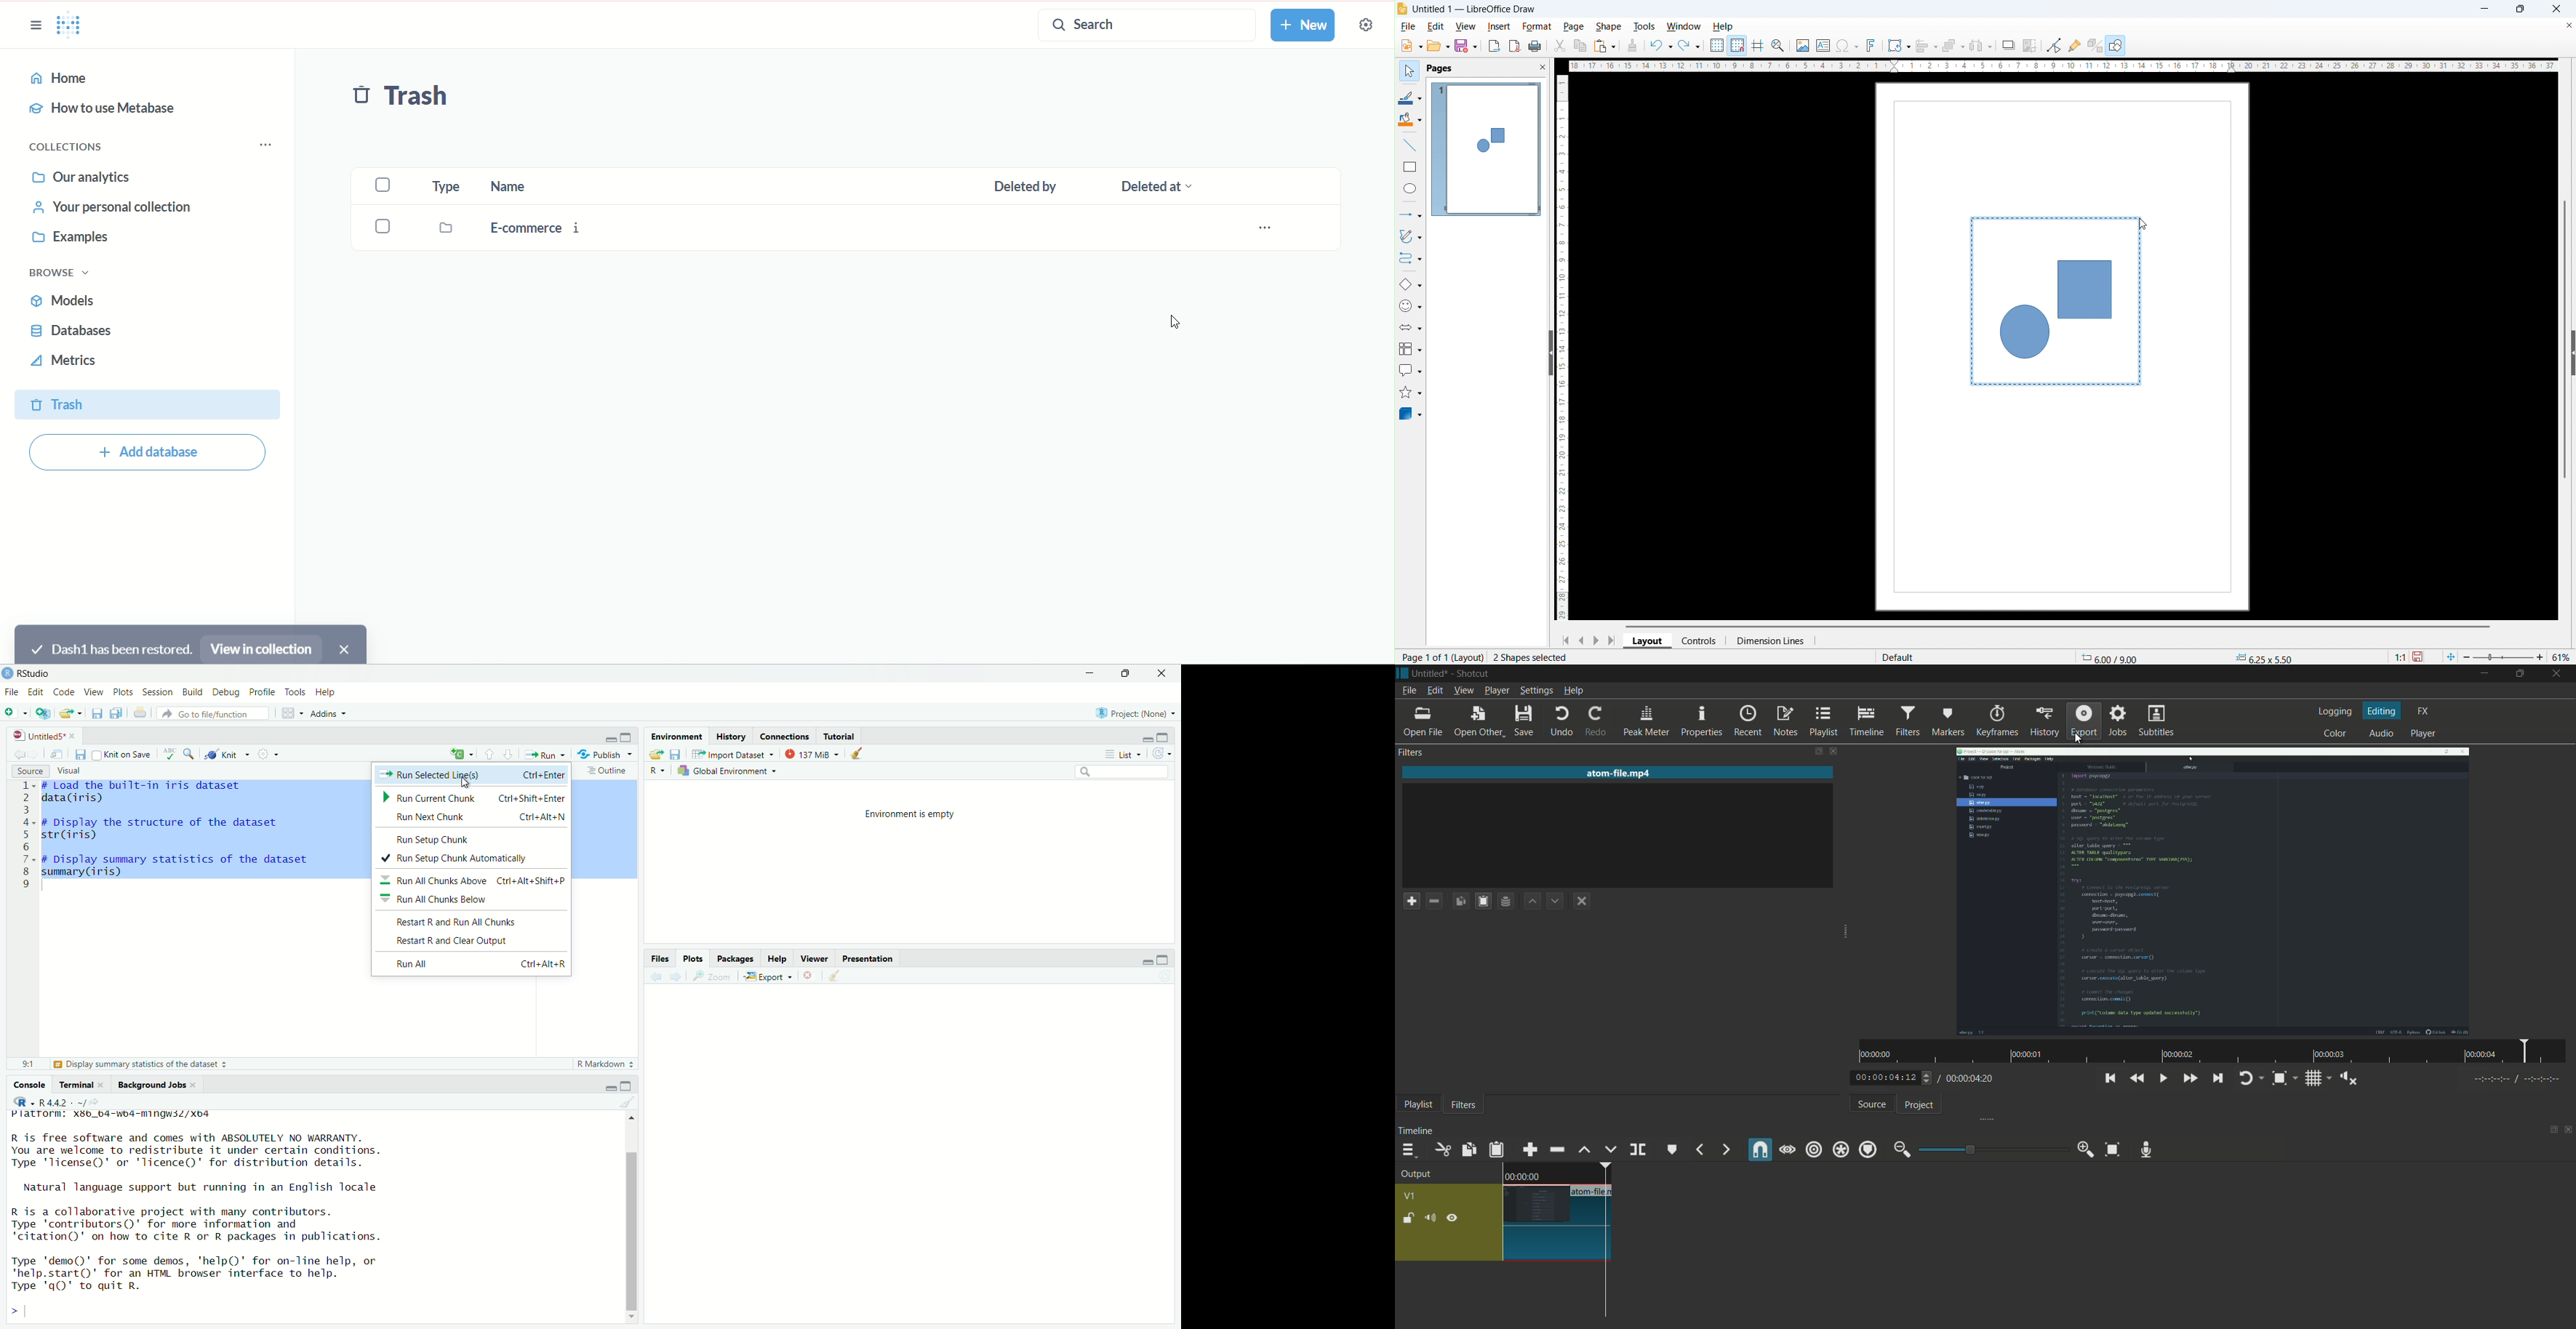 The height and width of the screenshot is (1344, 2576). I want to click on logging, so click(2335, 711).